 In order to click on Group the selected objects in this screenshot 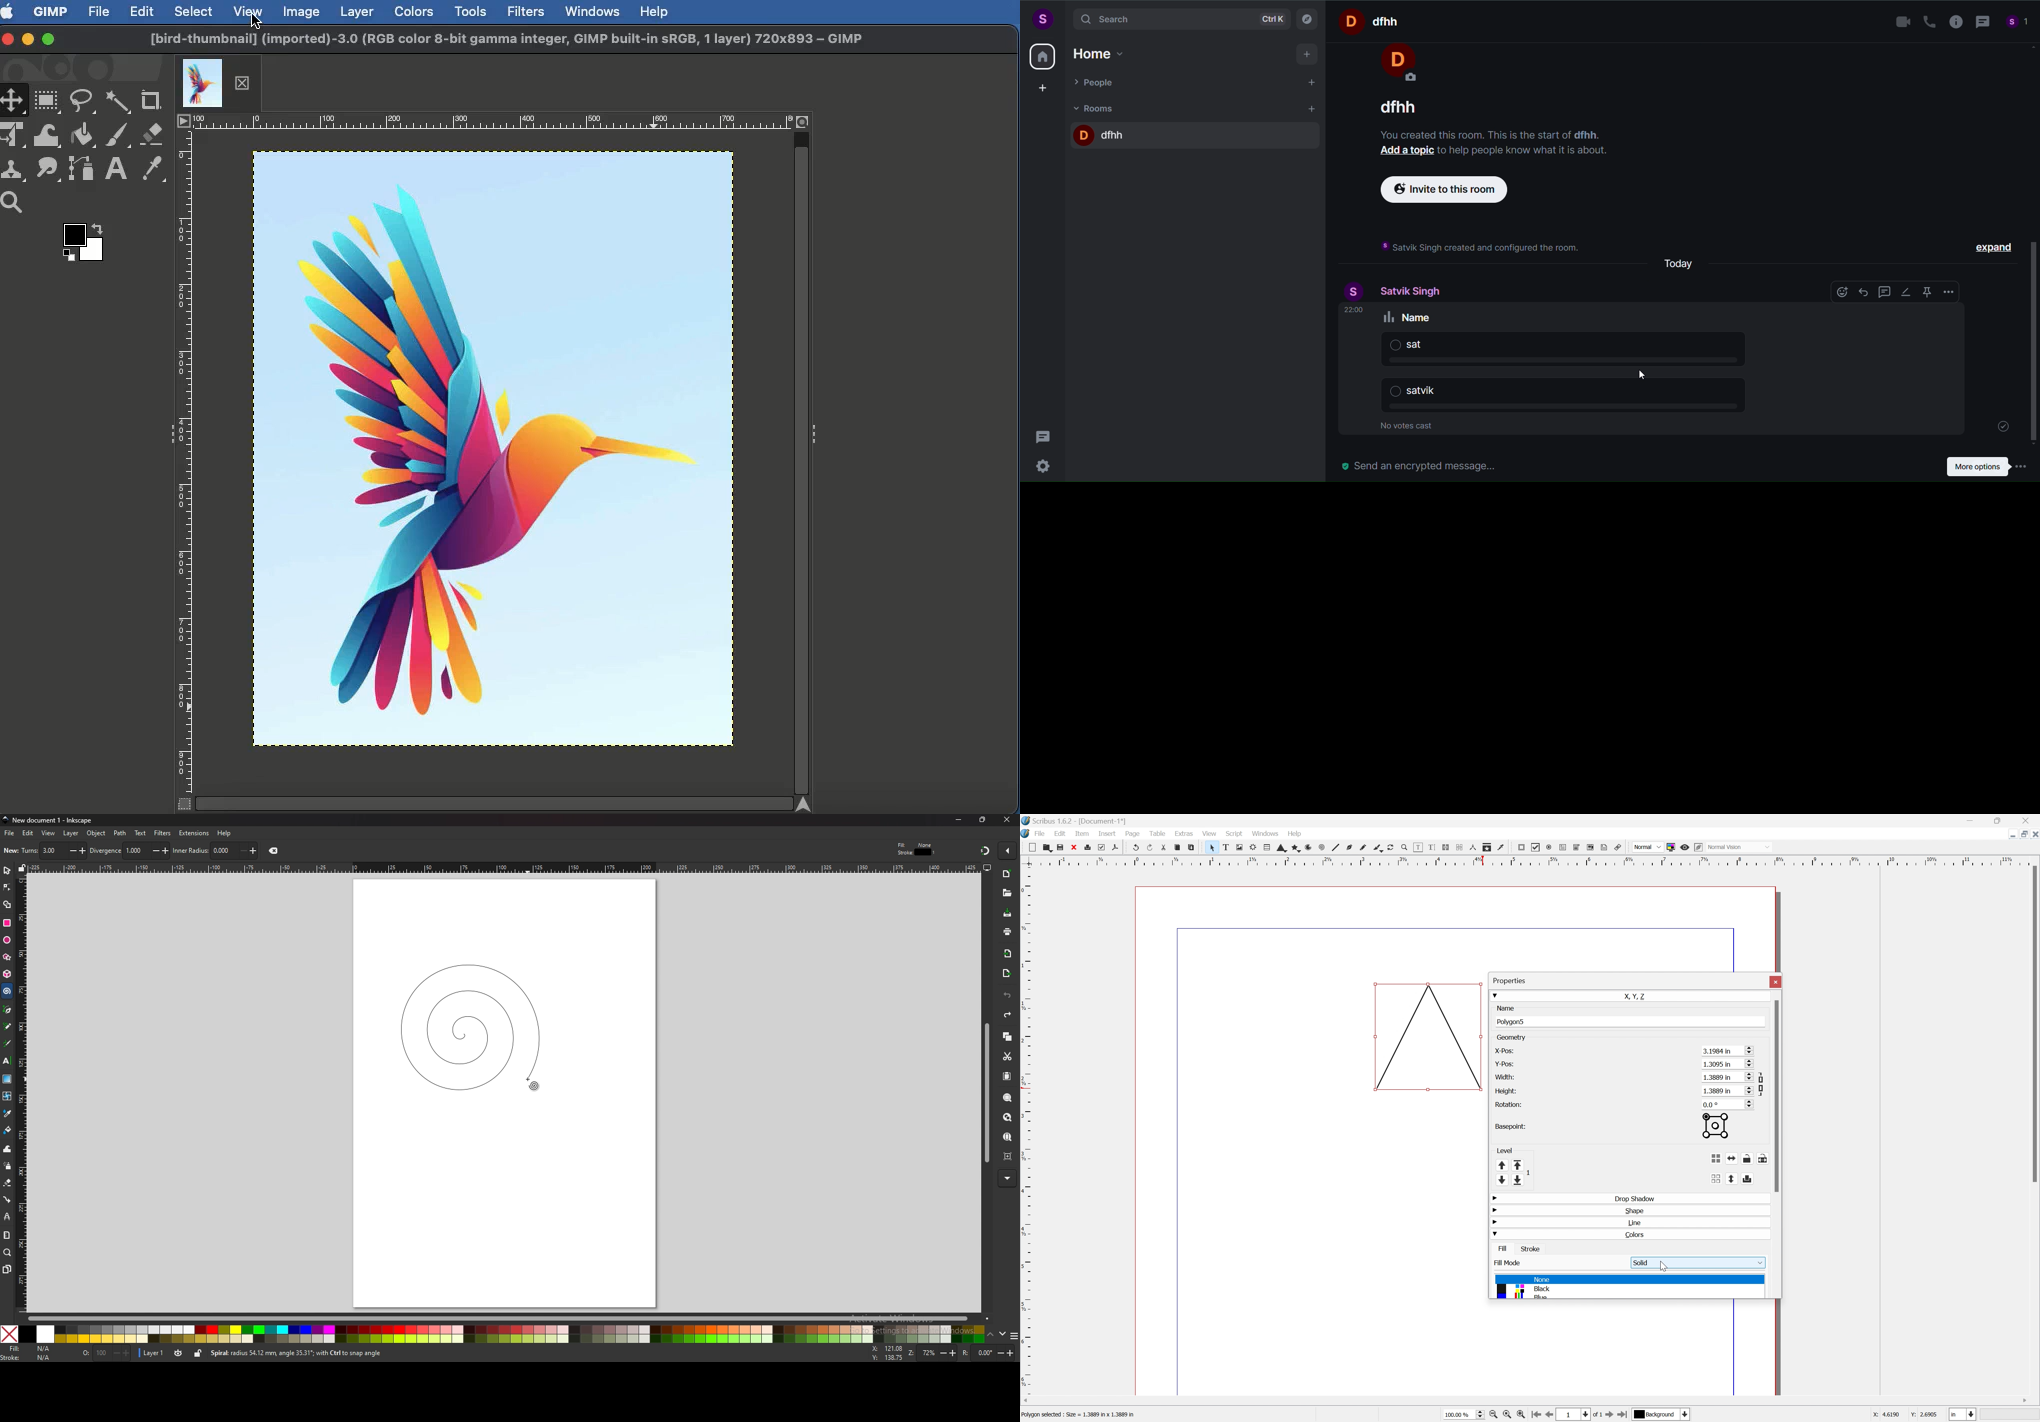, I will do `click(1726, 1157)`.